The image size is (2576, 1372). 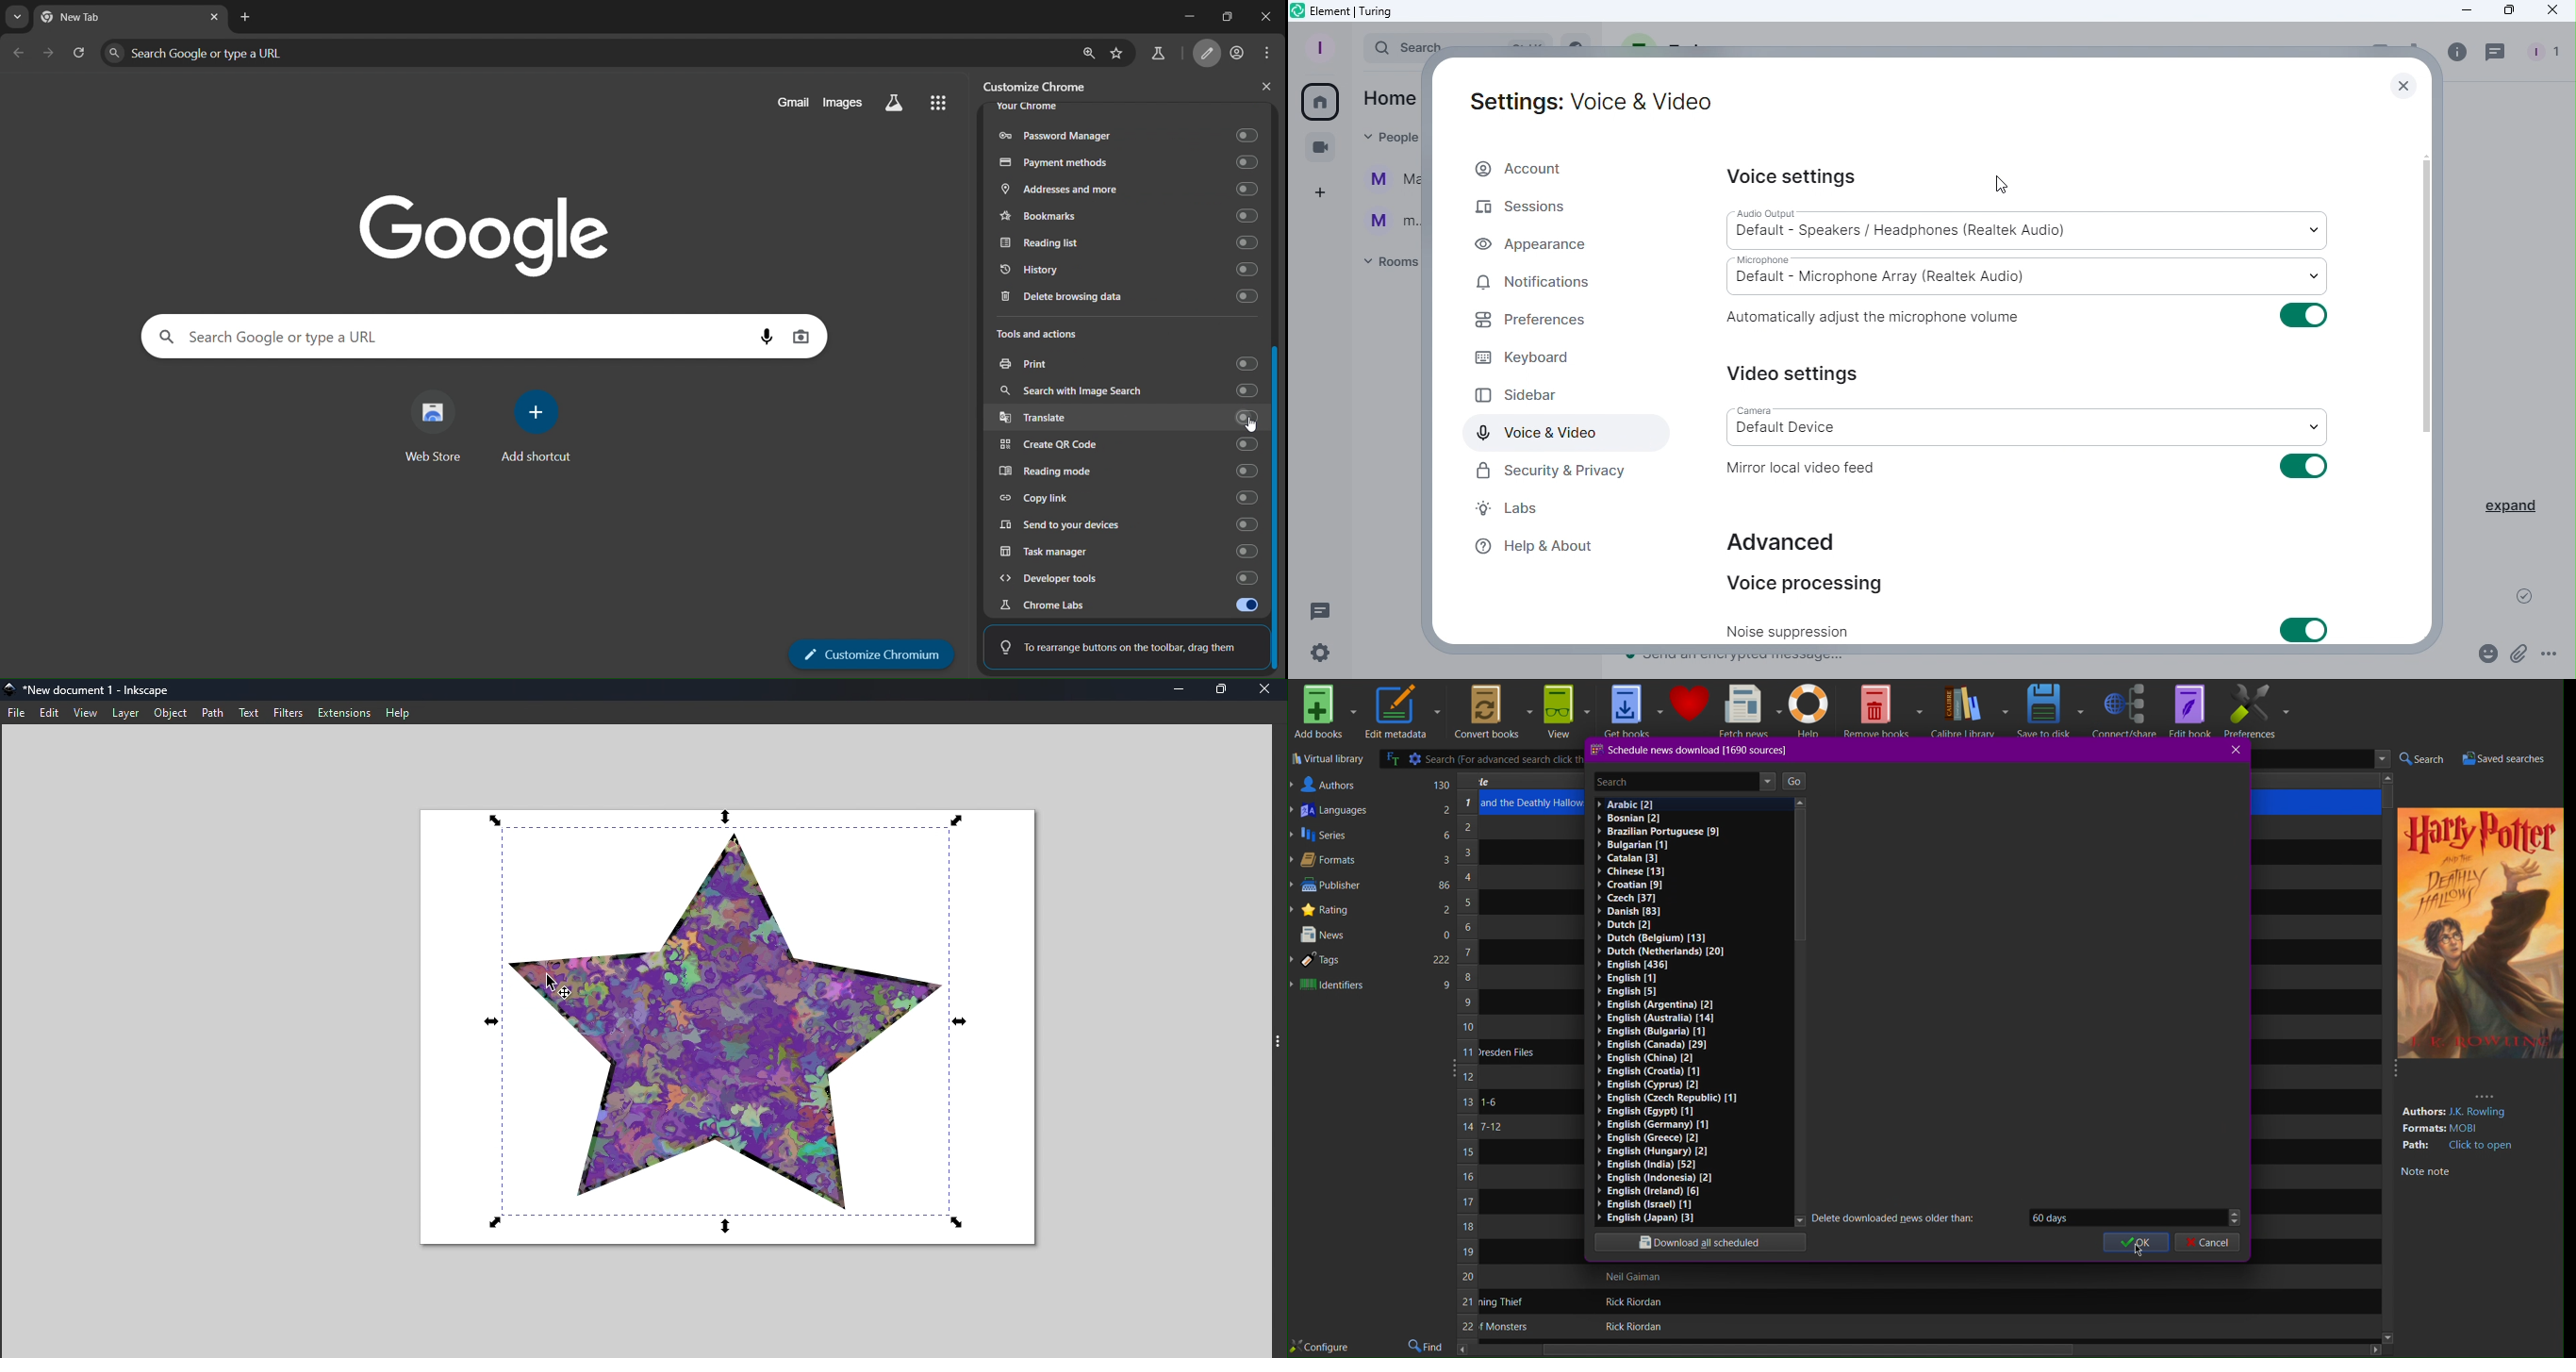 What do you see at coordinates (169, 712) in the screenshot?
I see `Object` at bounding box center [169, 712].